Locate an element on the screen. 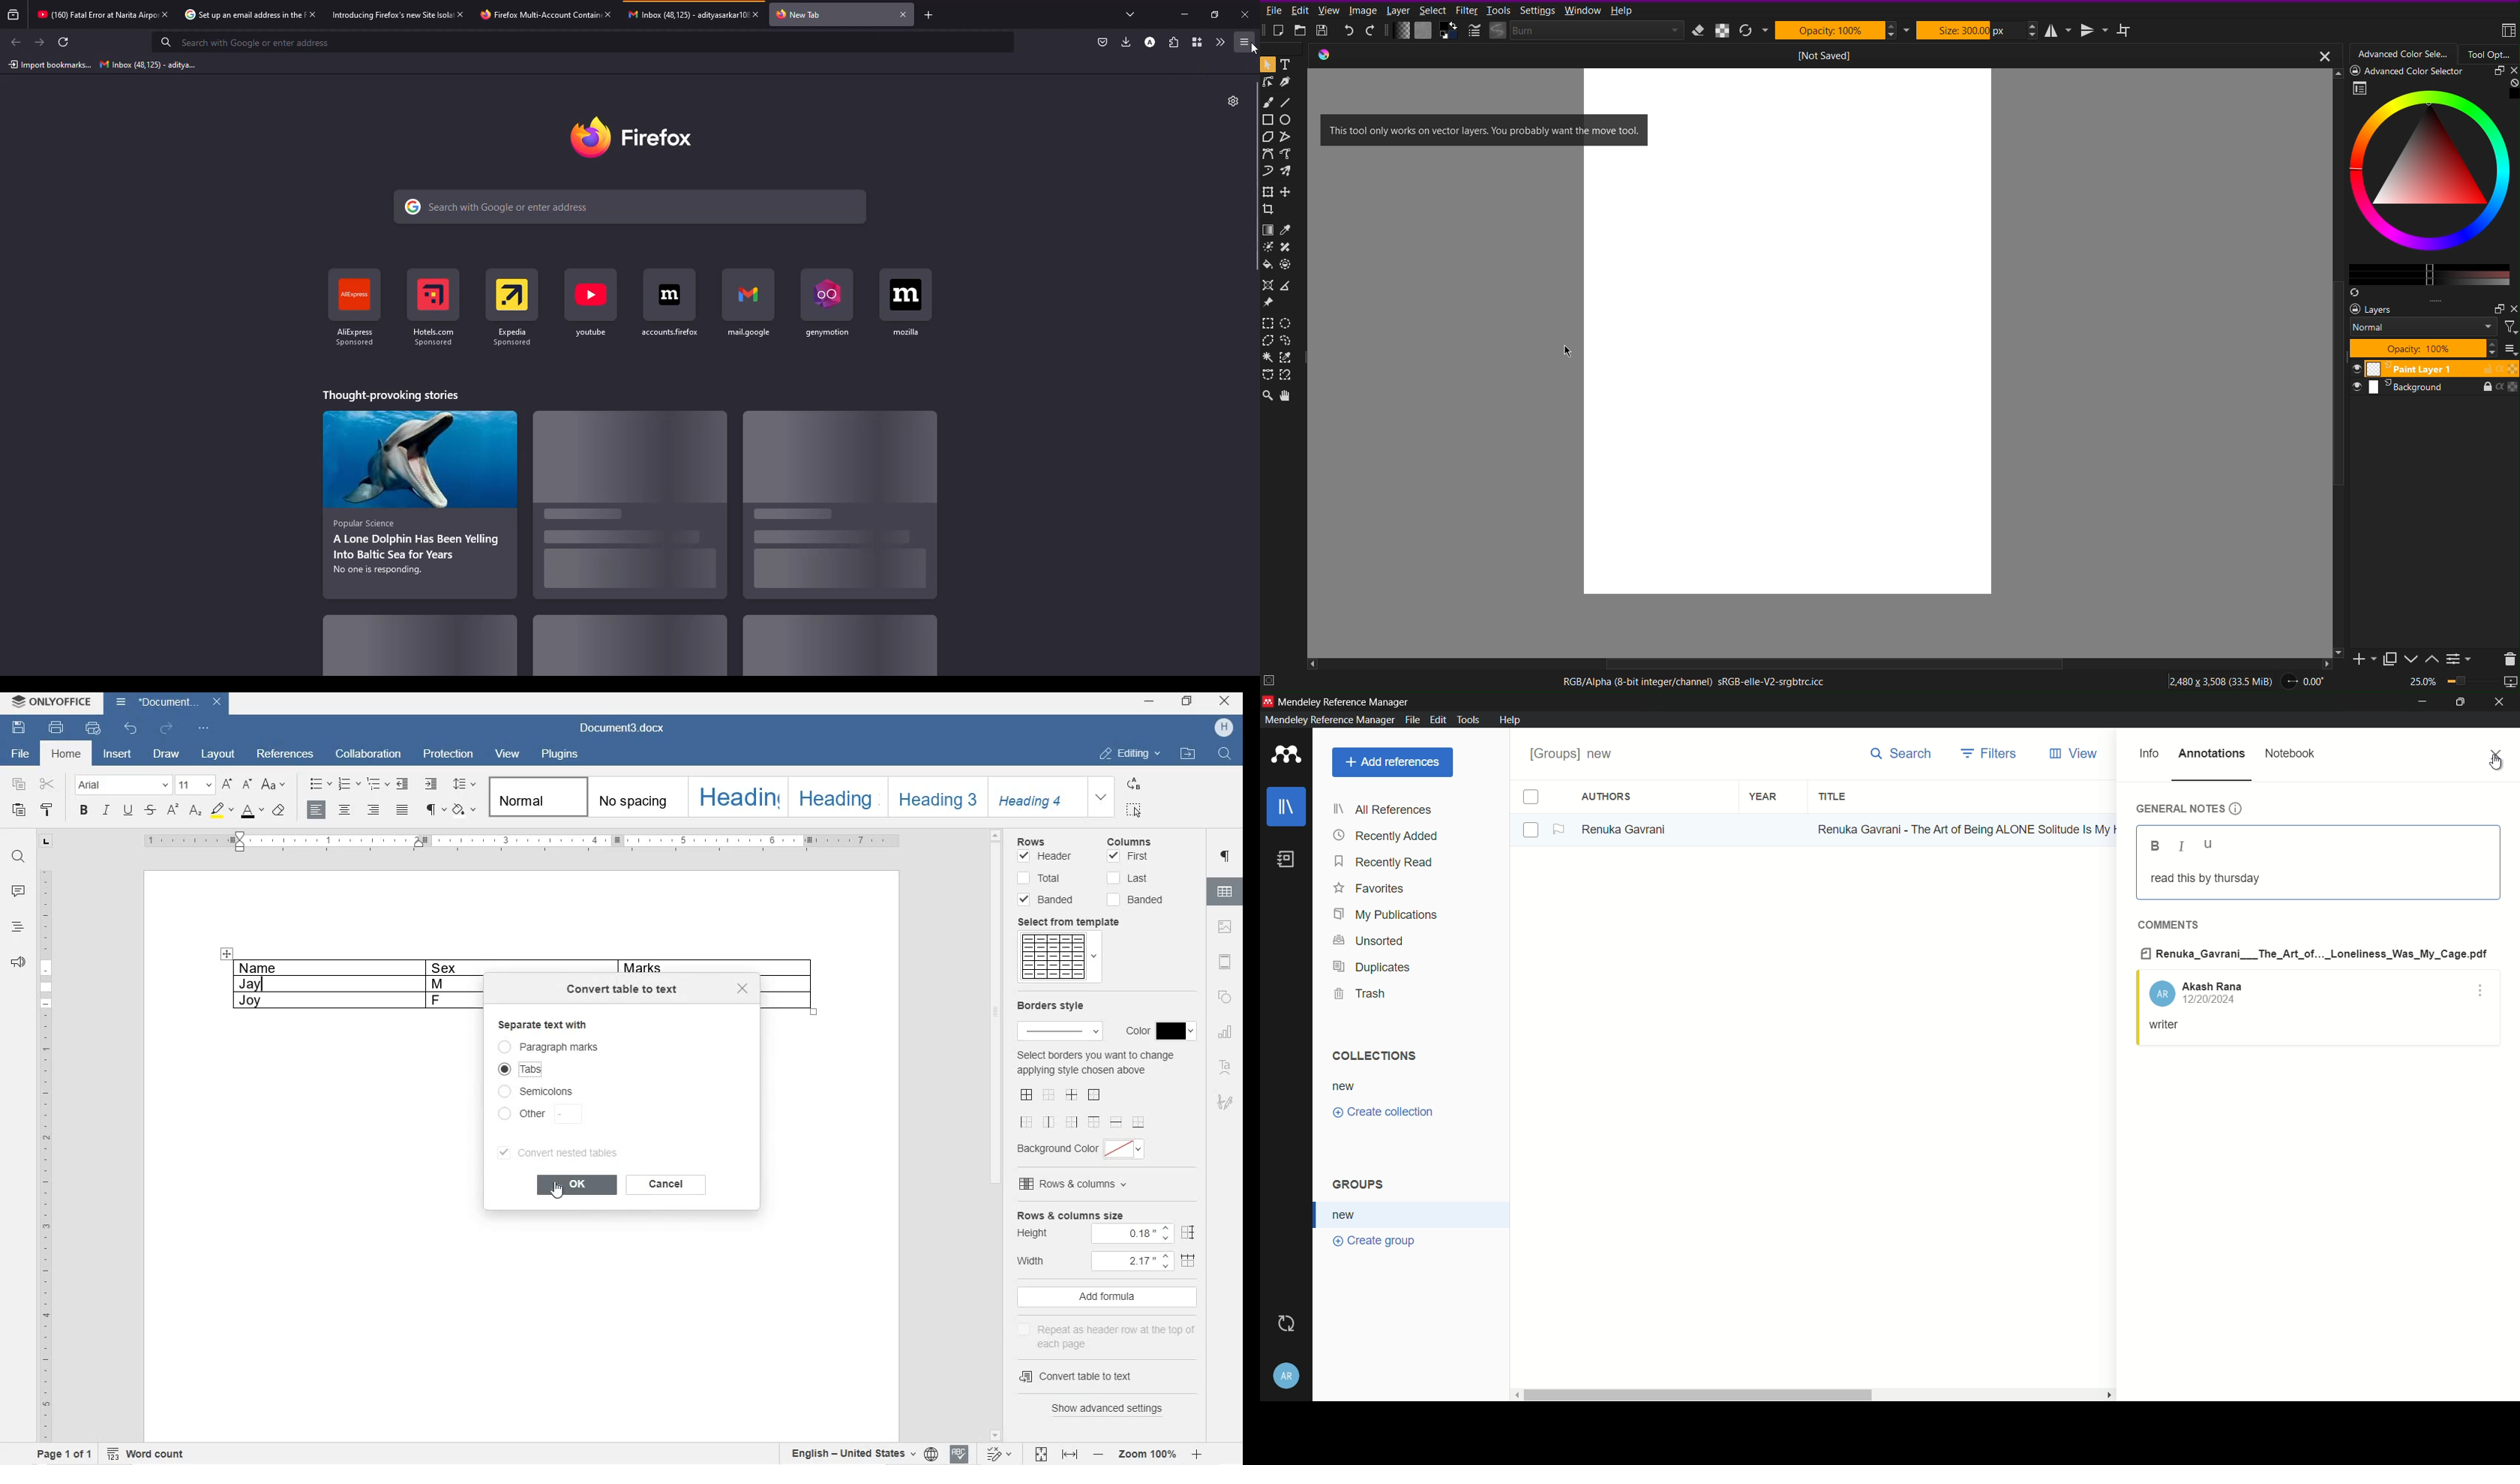  rows & columns size is located at coordinates (1070, 1214).